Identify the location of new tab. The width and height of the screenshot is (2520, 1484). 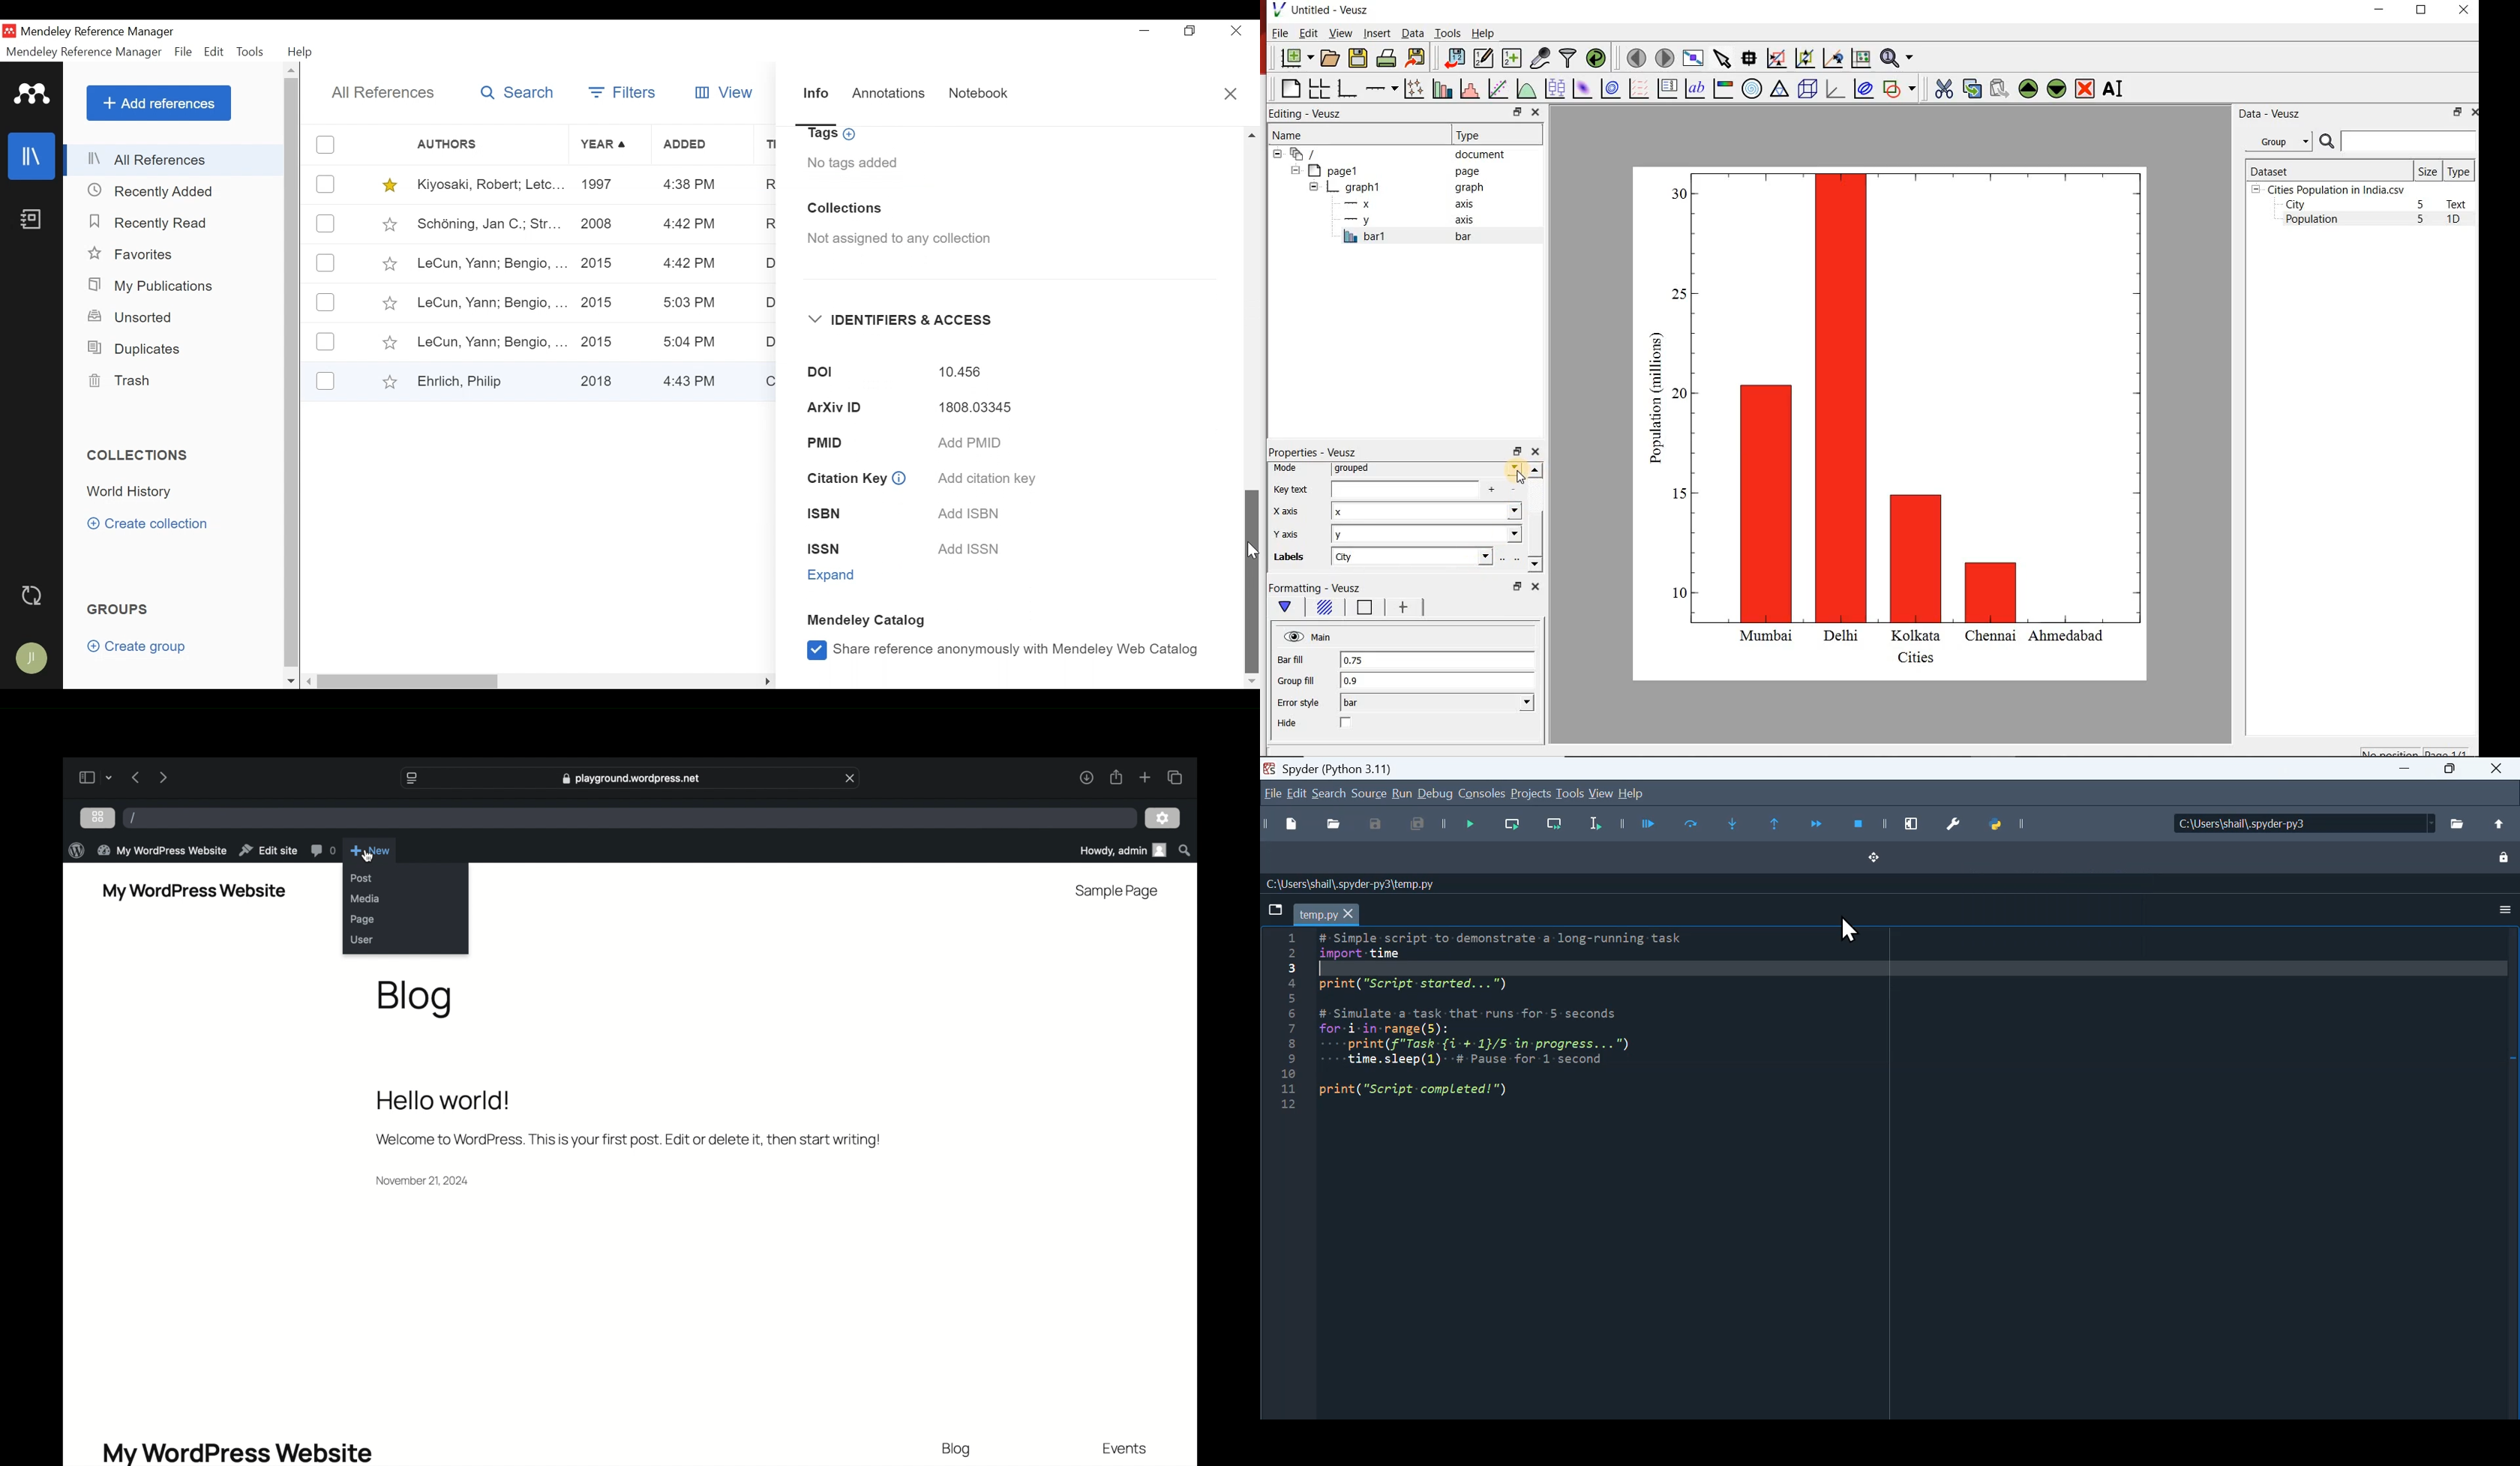
(1146, 777).